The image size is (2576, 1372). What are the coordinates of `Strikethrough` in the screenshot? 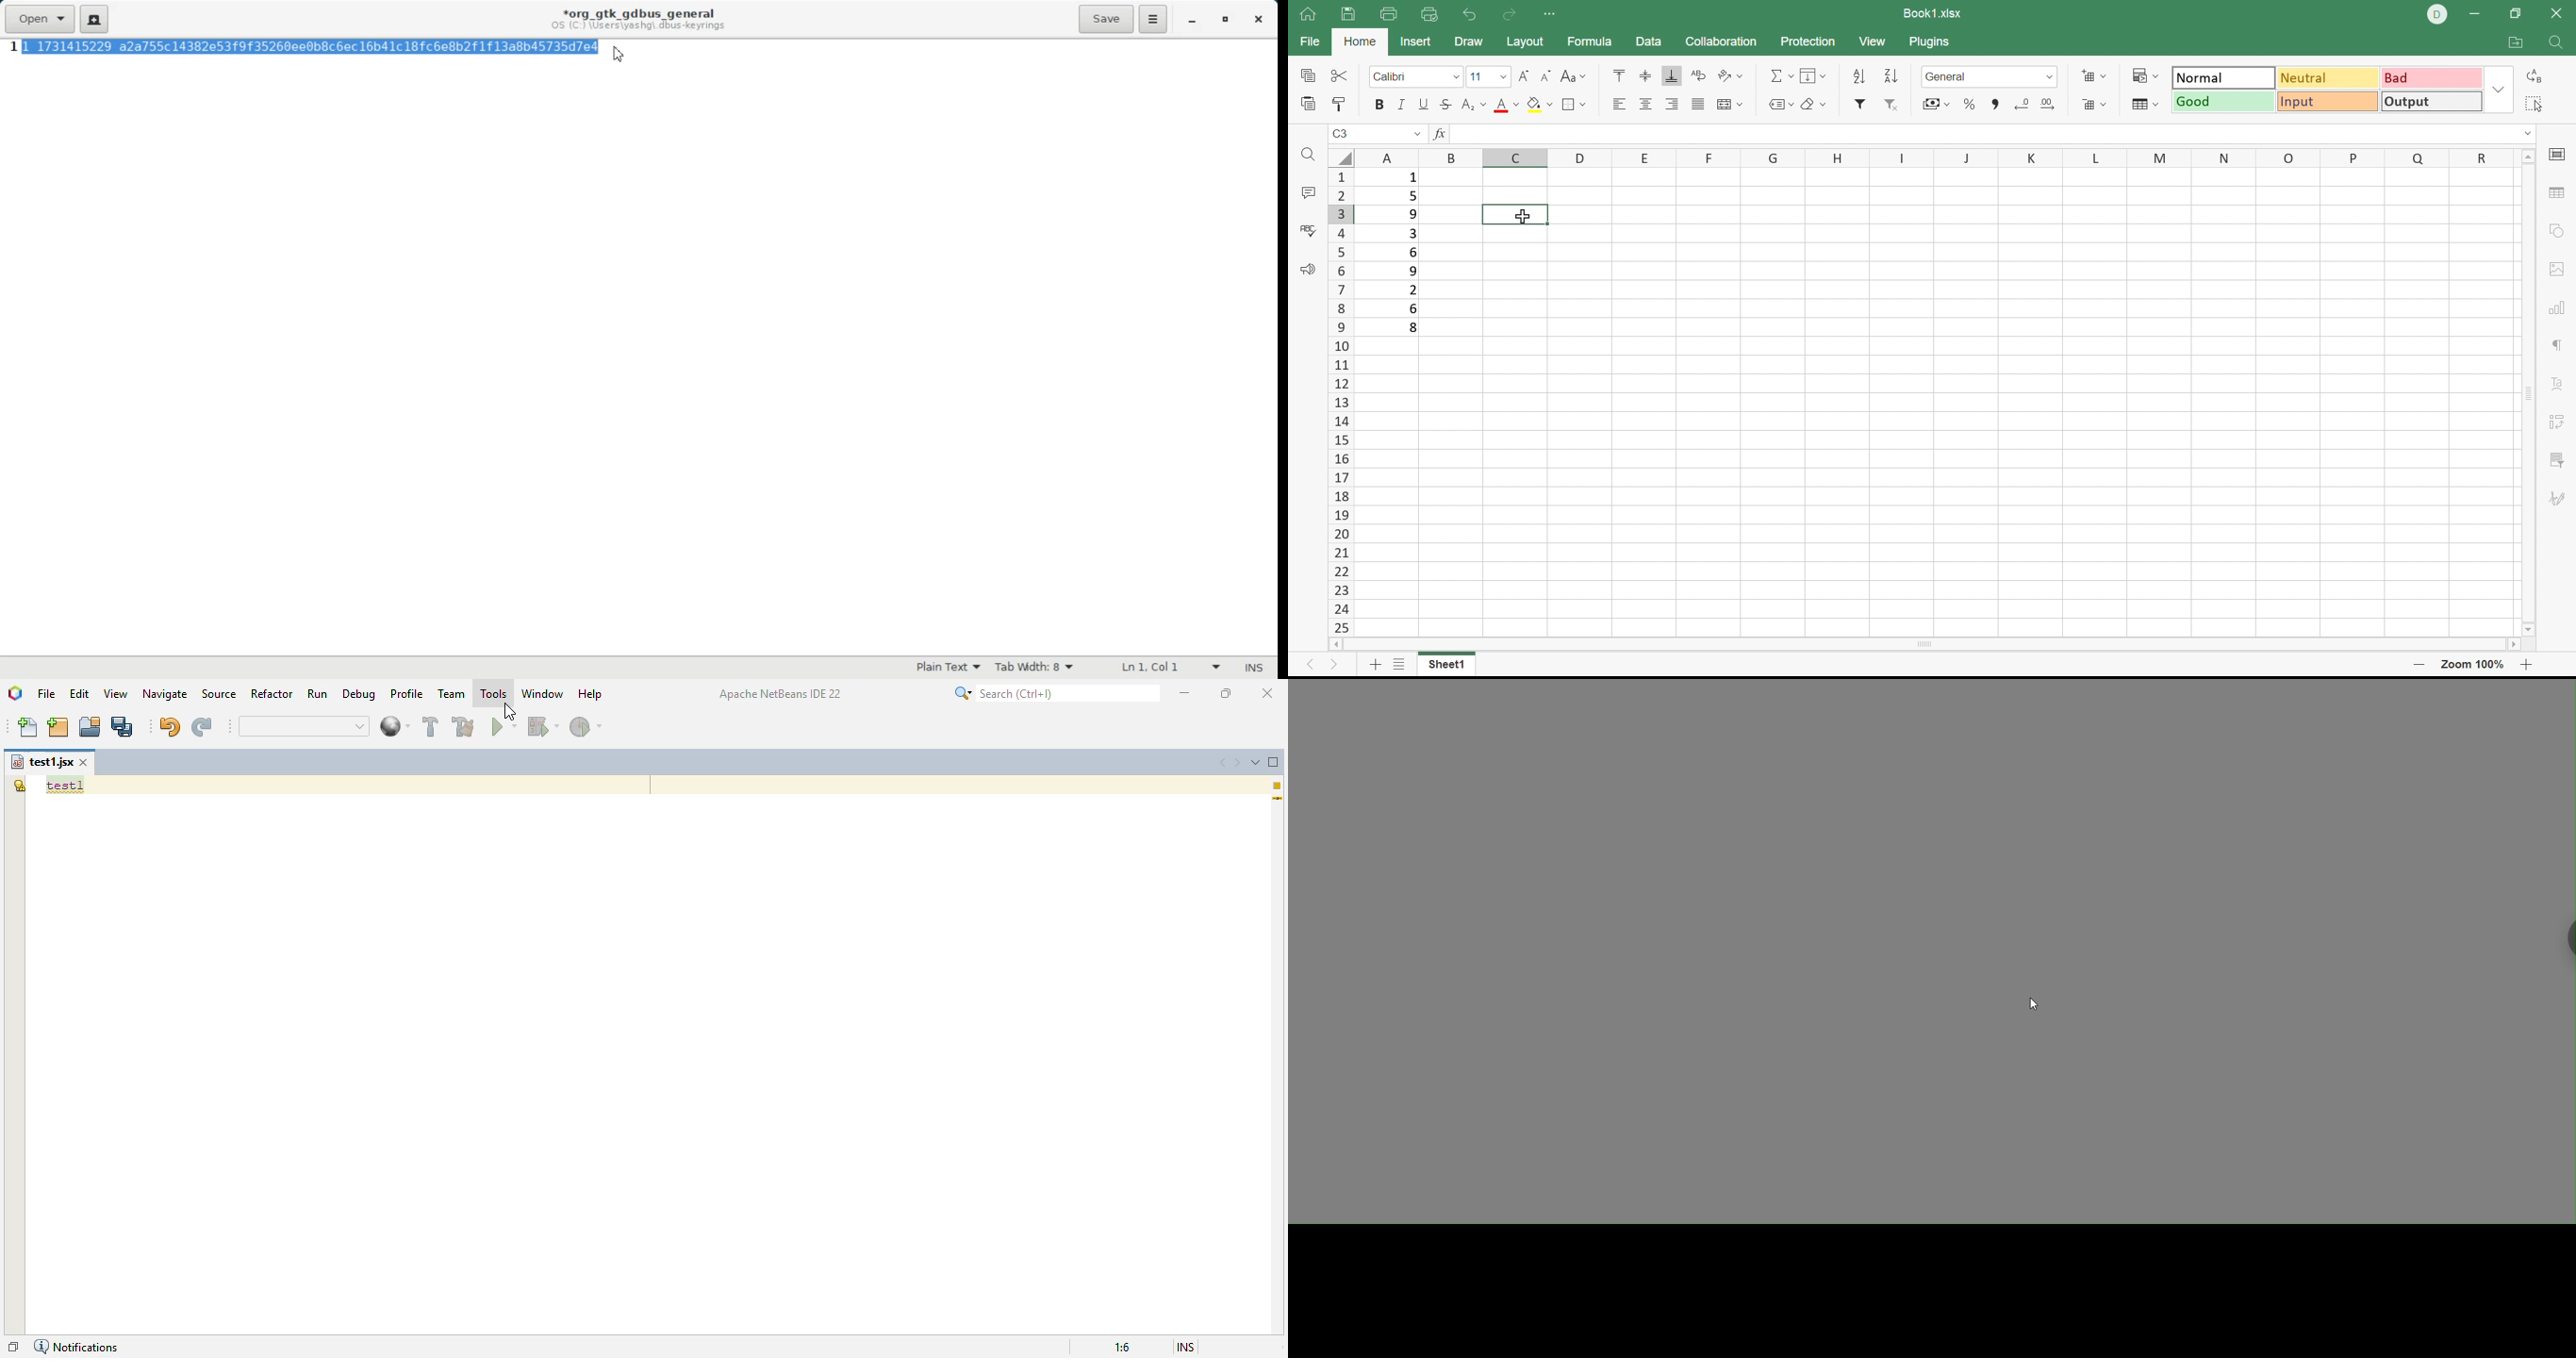 It's located at (1443, 105).